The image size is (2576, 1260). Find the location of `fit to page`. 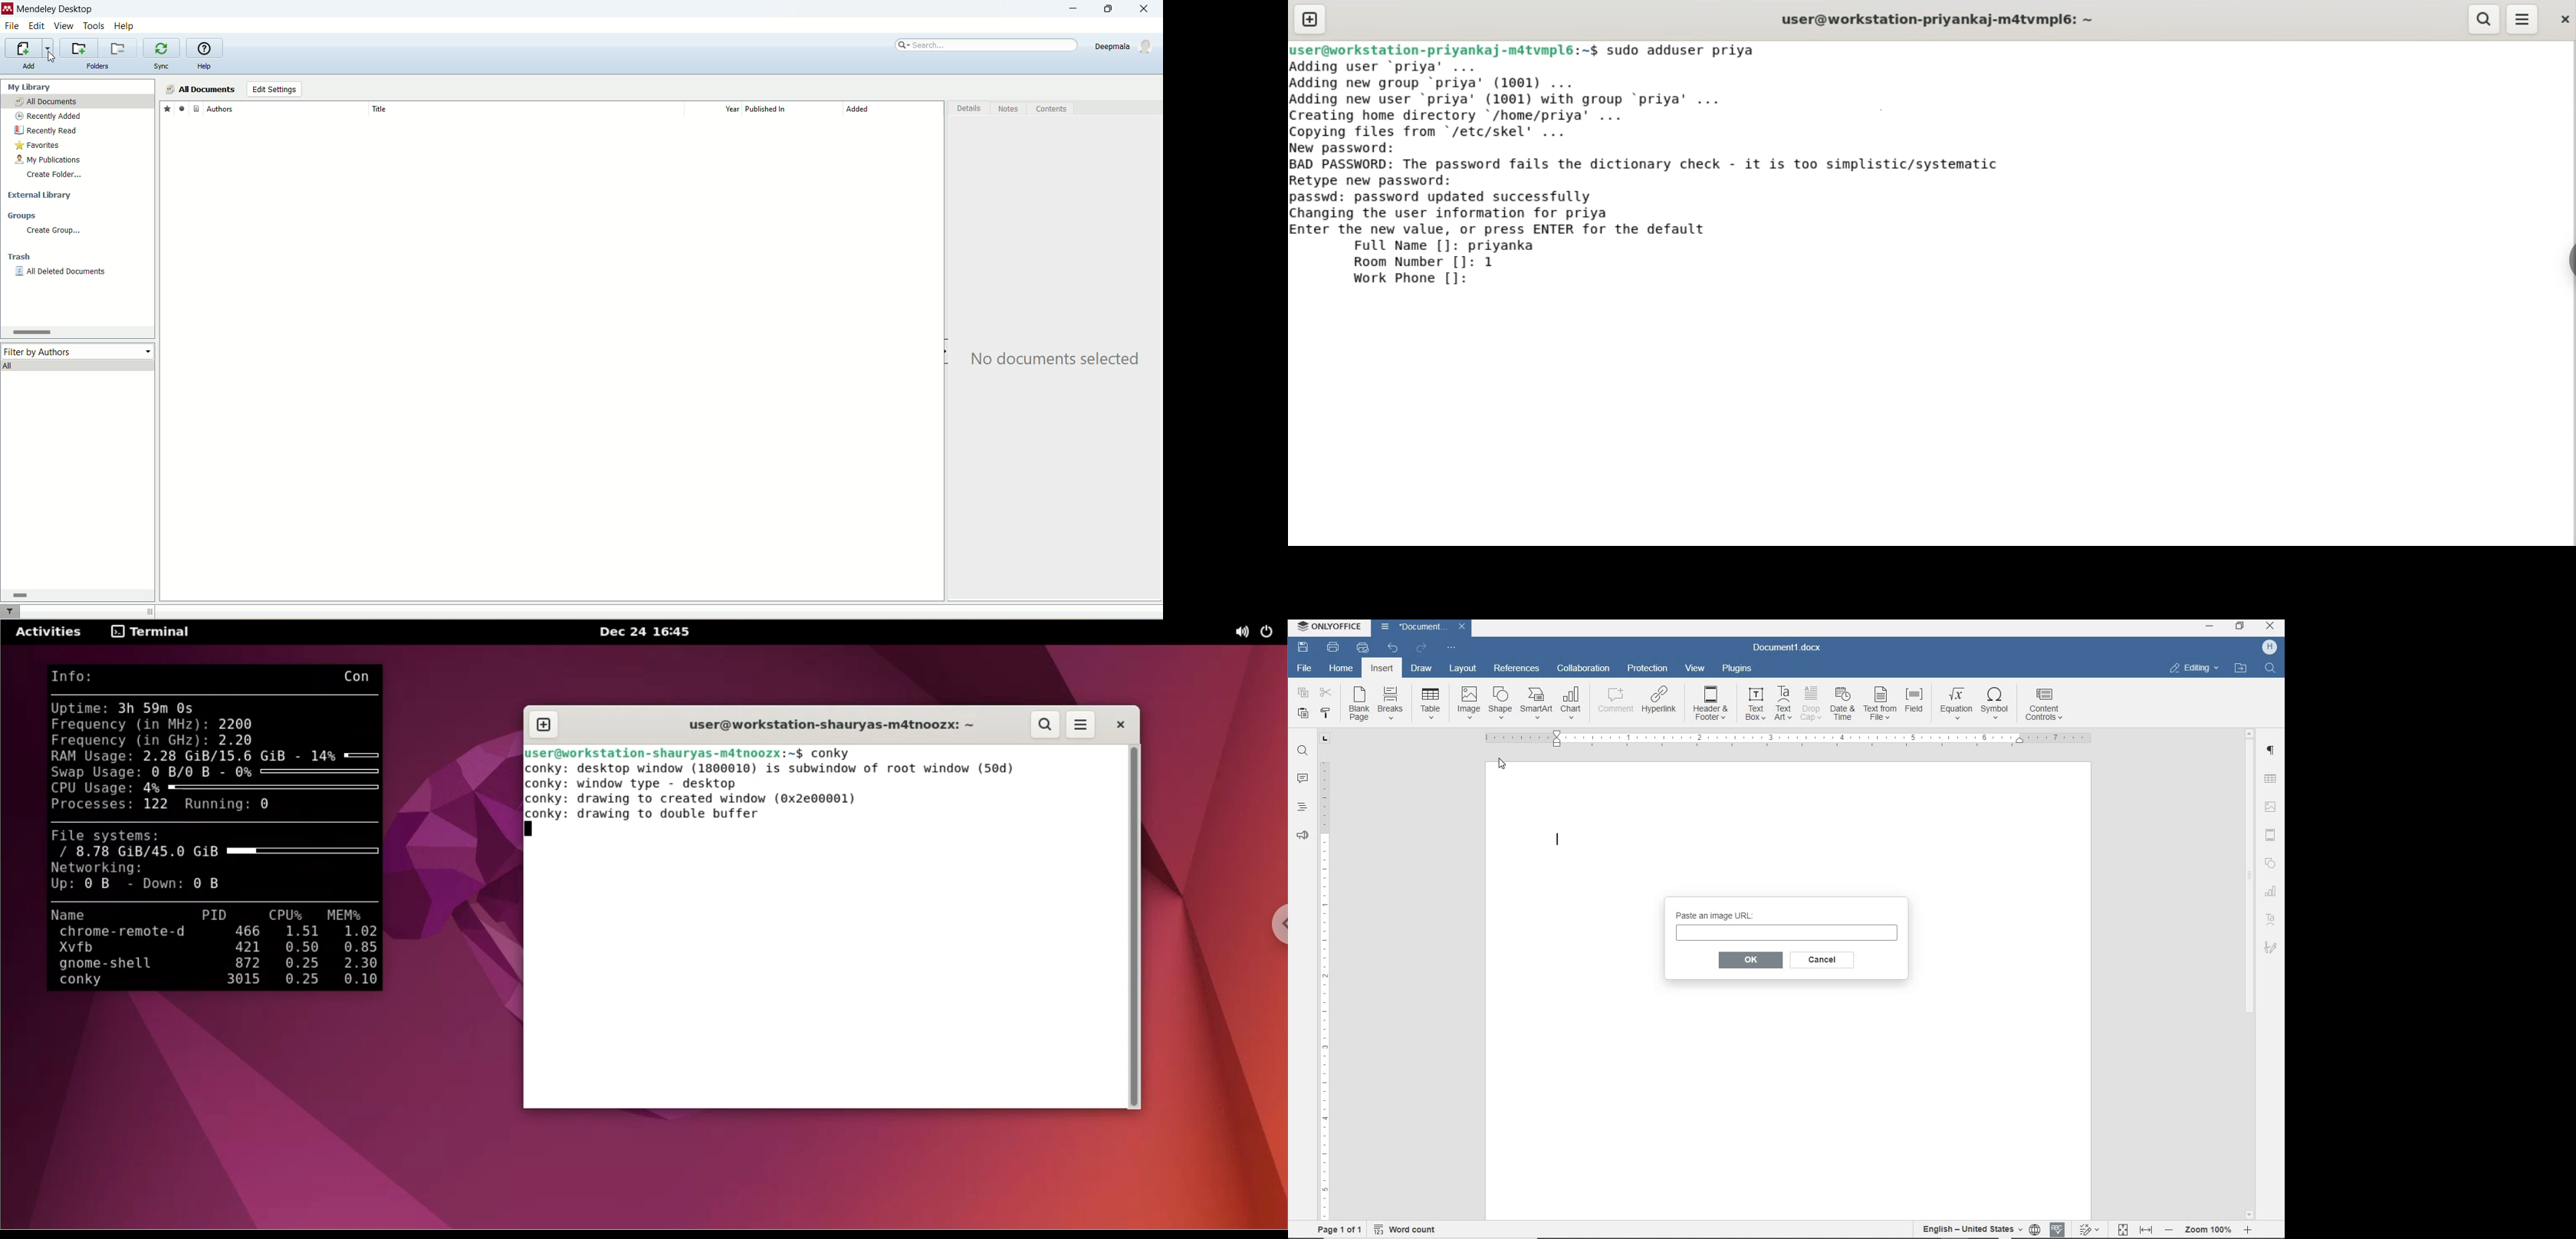

fit to page is located at coordinates (2123, 1229).